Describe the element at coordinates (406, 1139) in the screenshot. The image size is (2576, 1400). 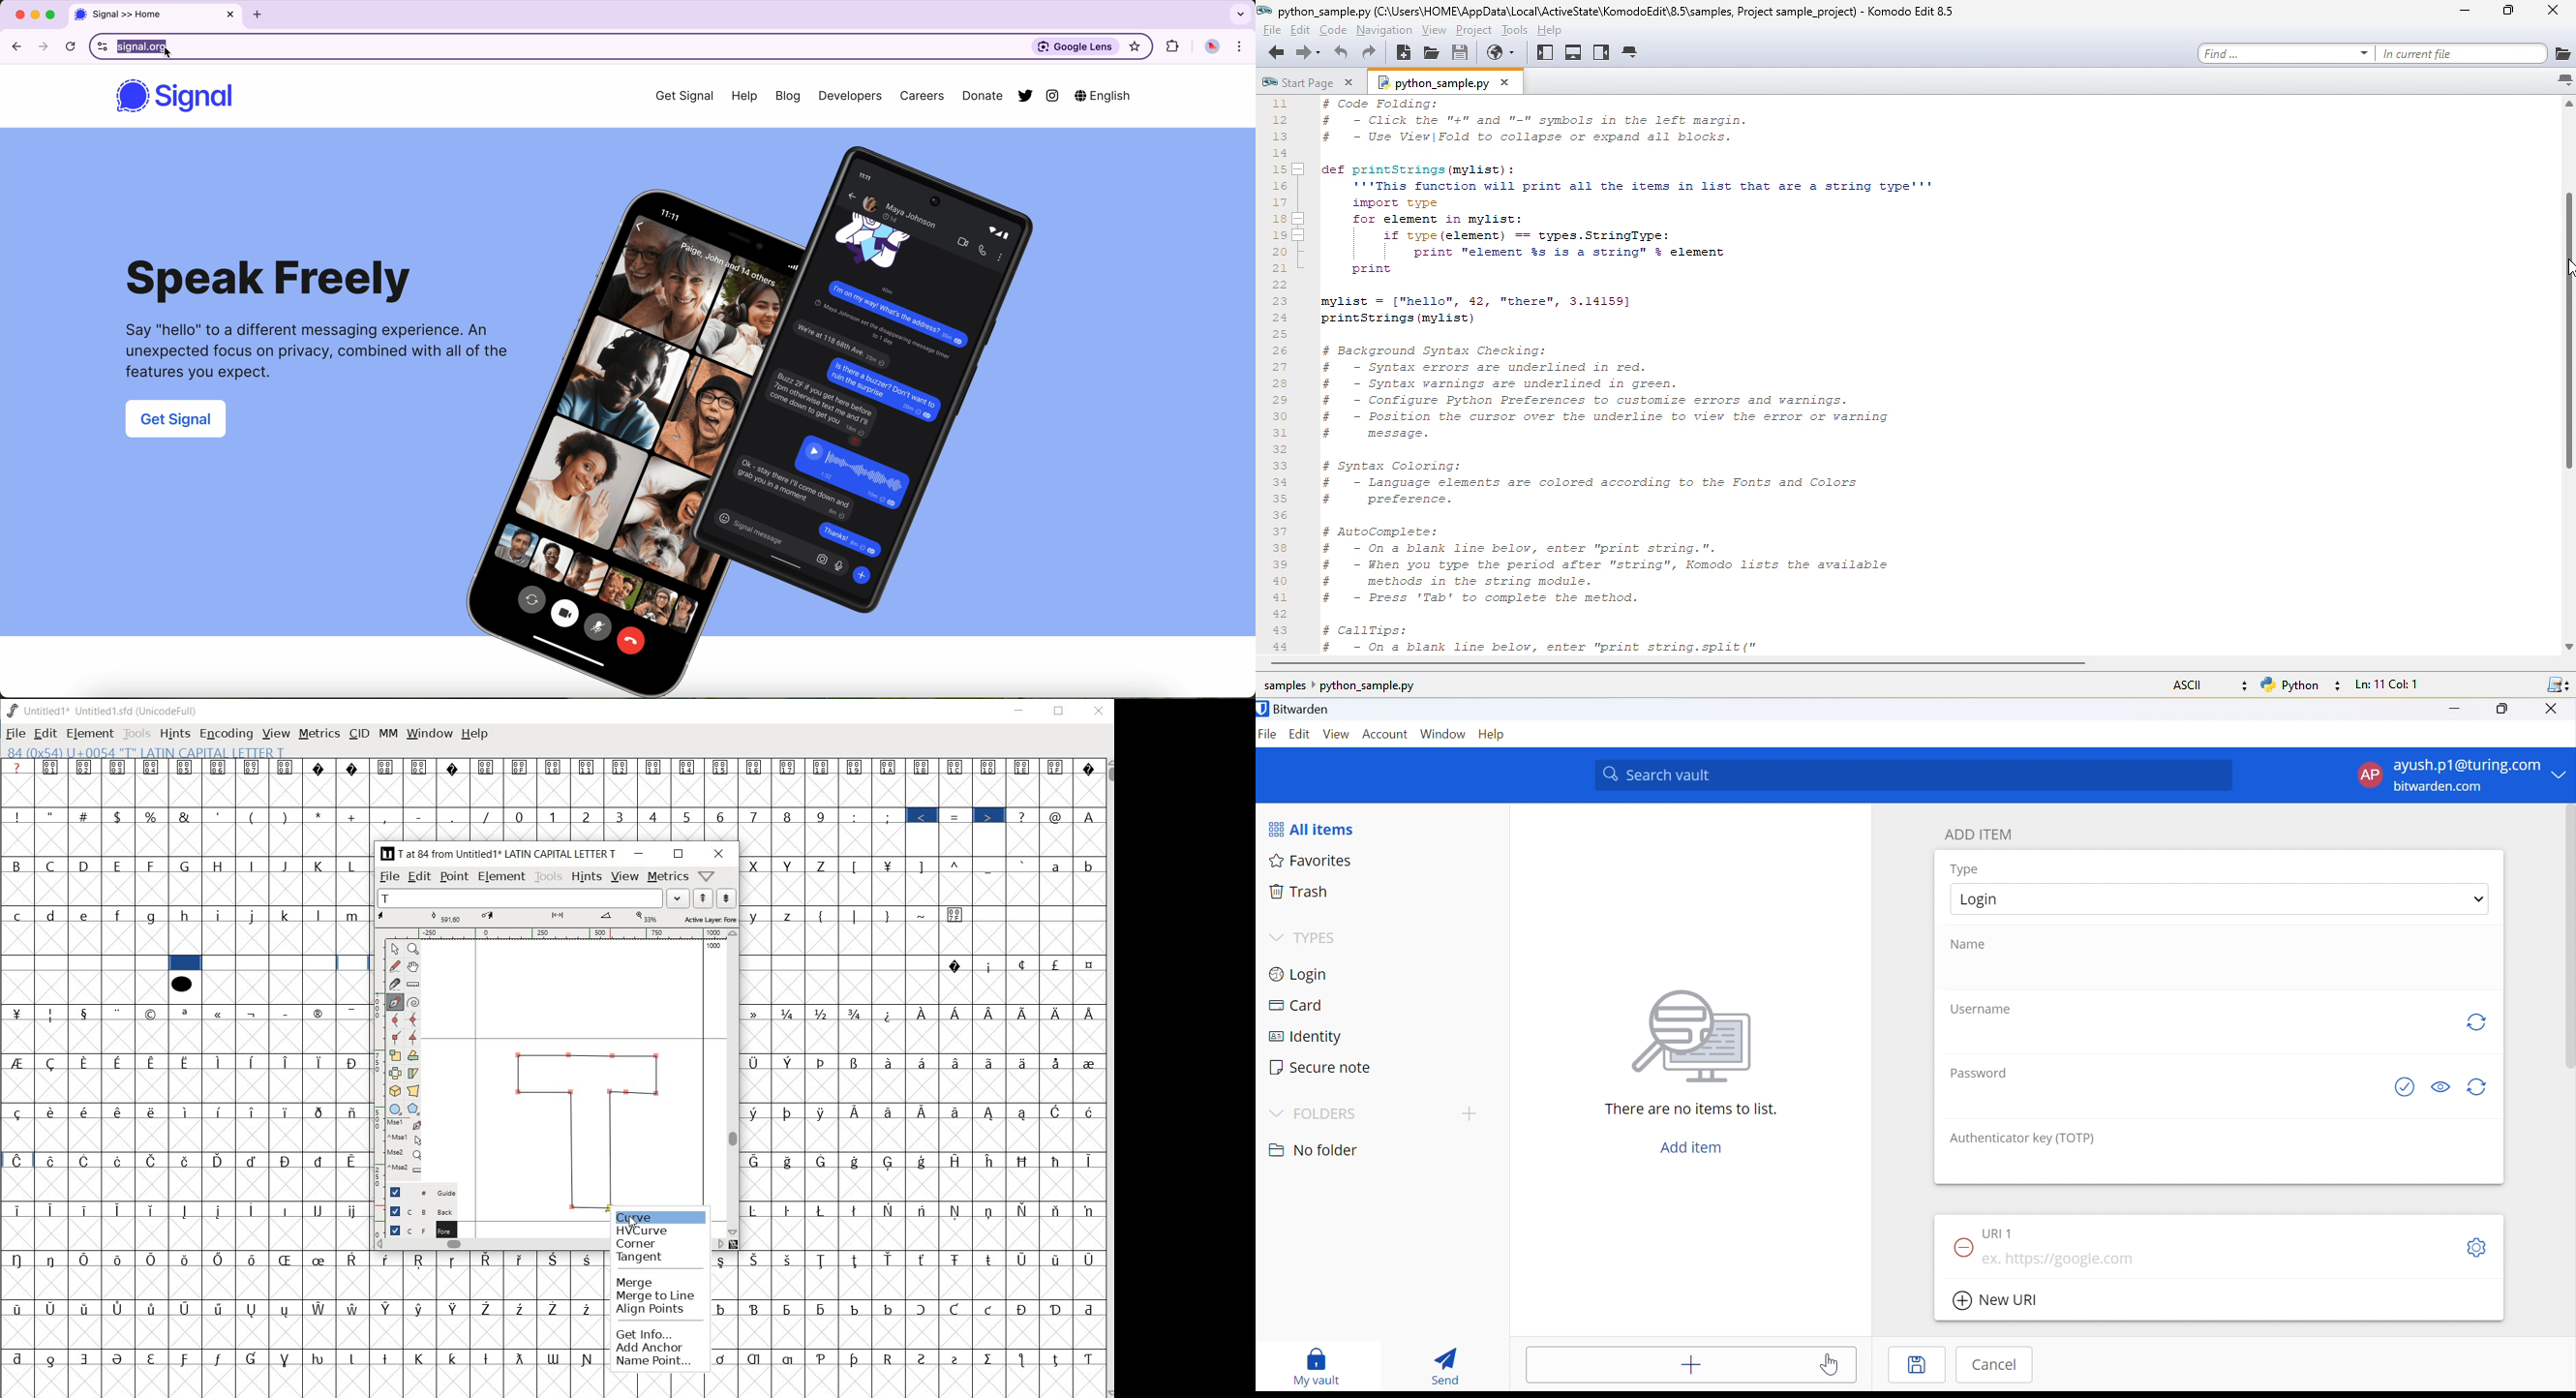
I see `Mouse left button + Ctrl` at that location.